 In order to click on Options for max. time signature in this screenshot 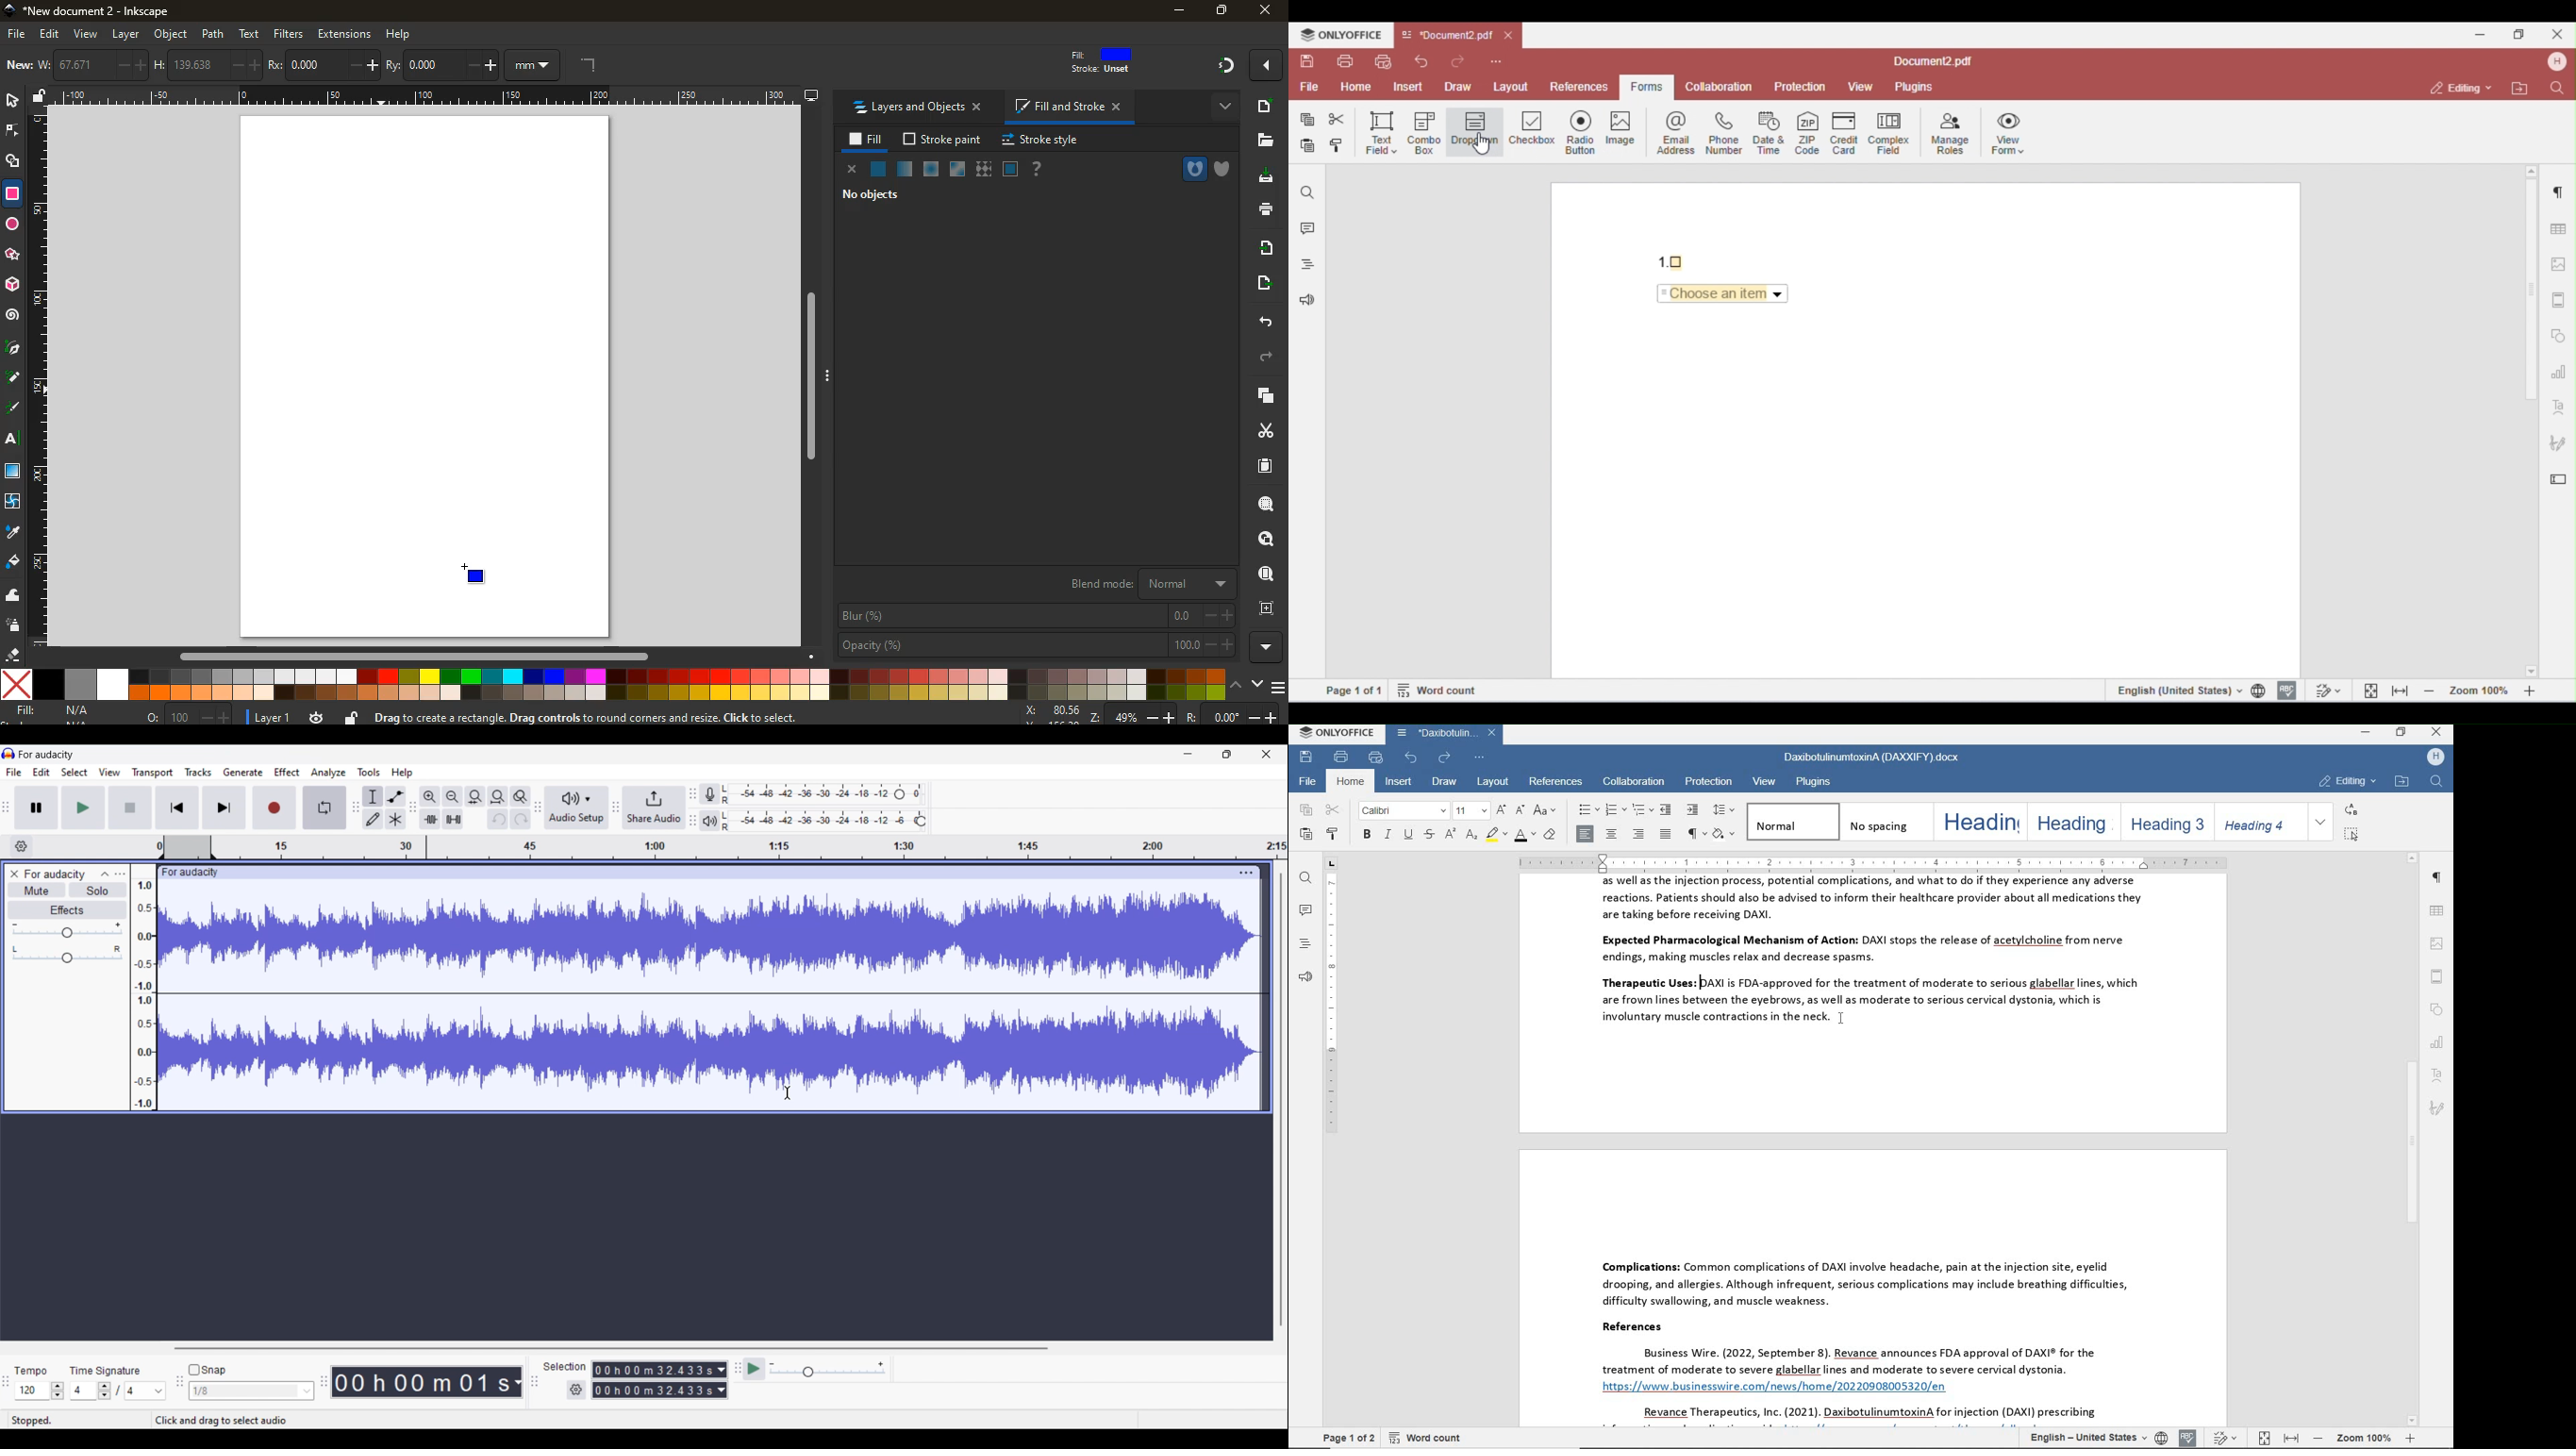, I will do `click(146, 1391)`.